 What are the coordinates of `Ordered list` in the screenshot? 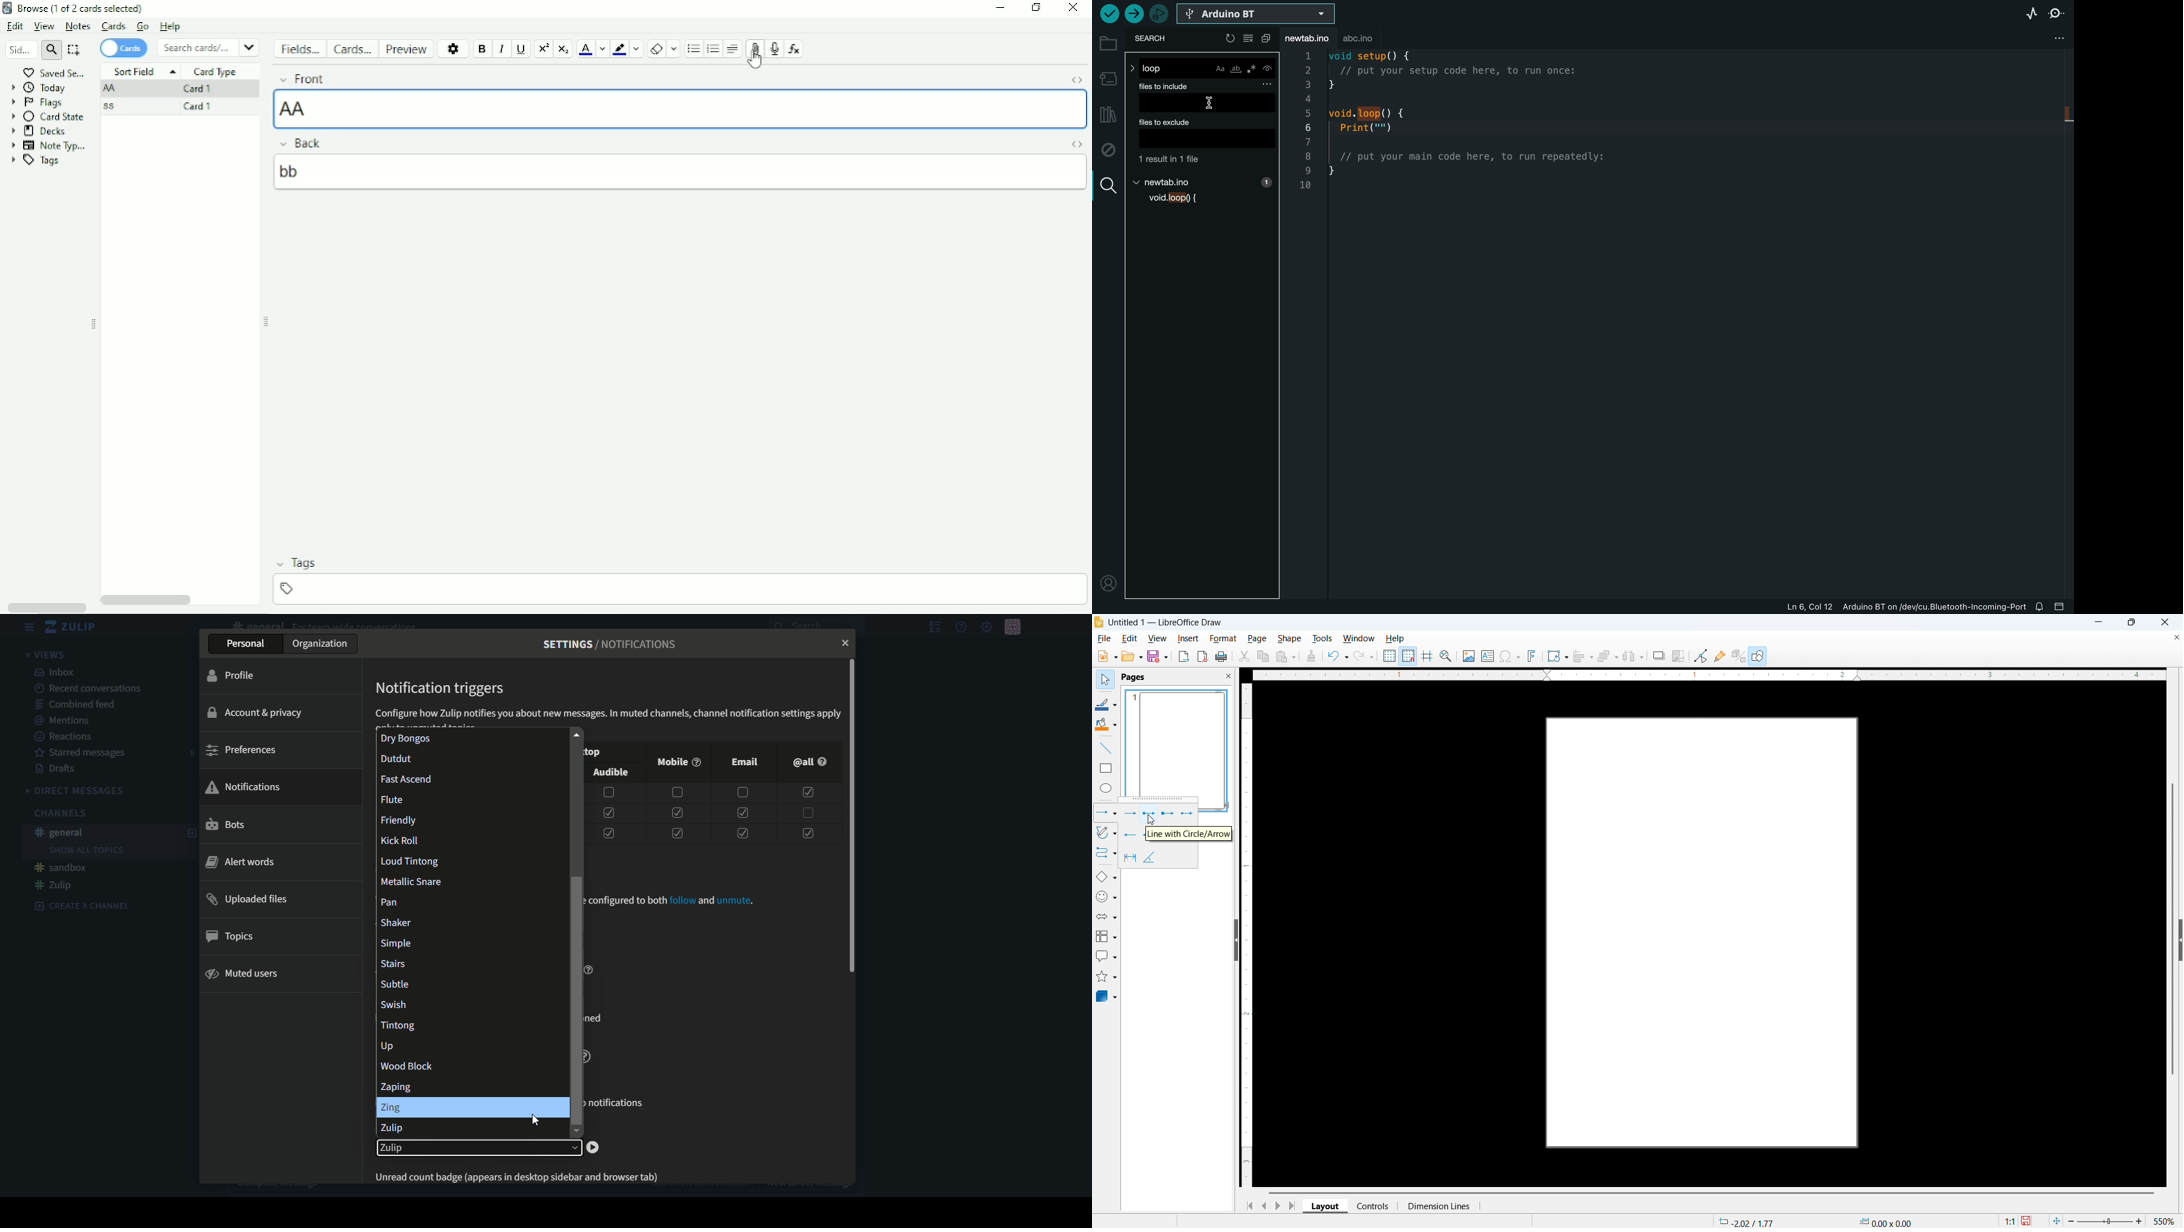 It's located at (713, 49).